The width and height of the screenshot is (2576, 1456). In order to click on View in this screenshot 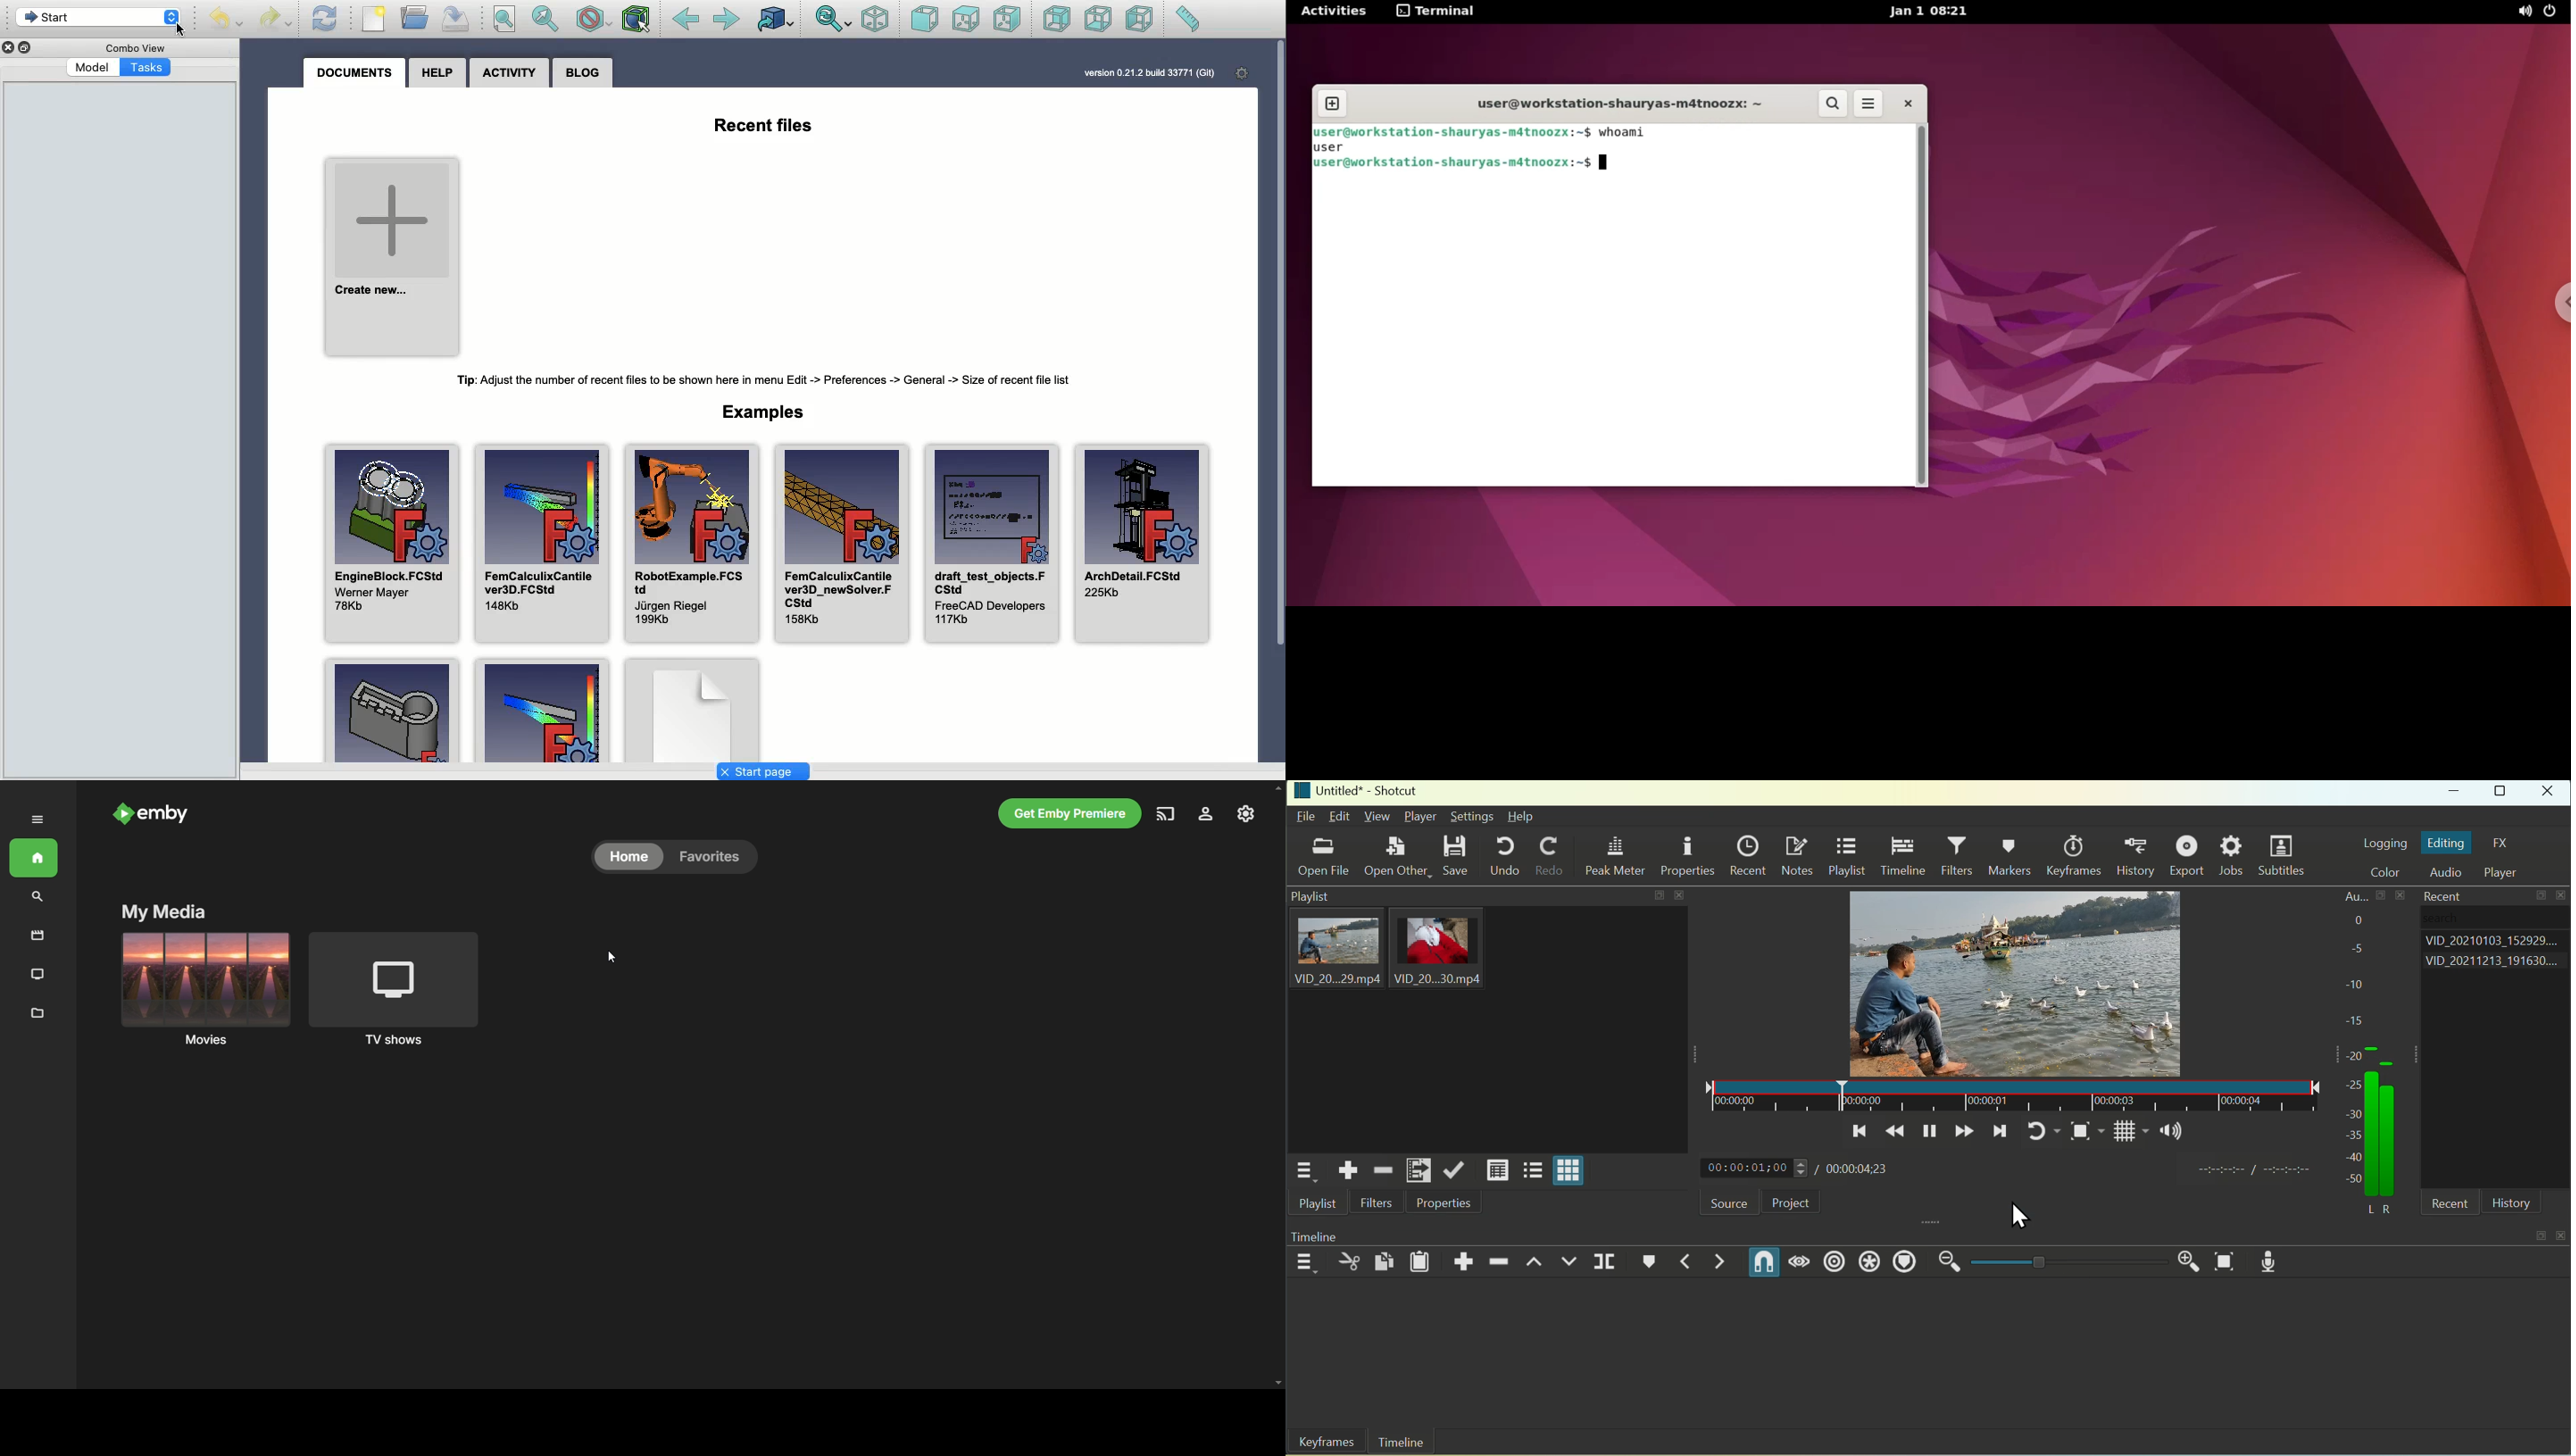, I will do `click(1376, 816)`.